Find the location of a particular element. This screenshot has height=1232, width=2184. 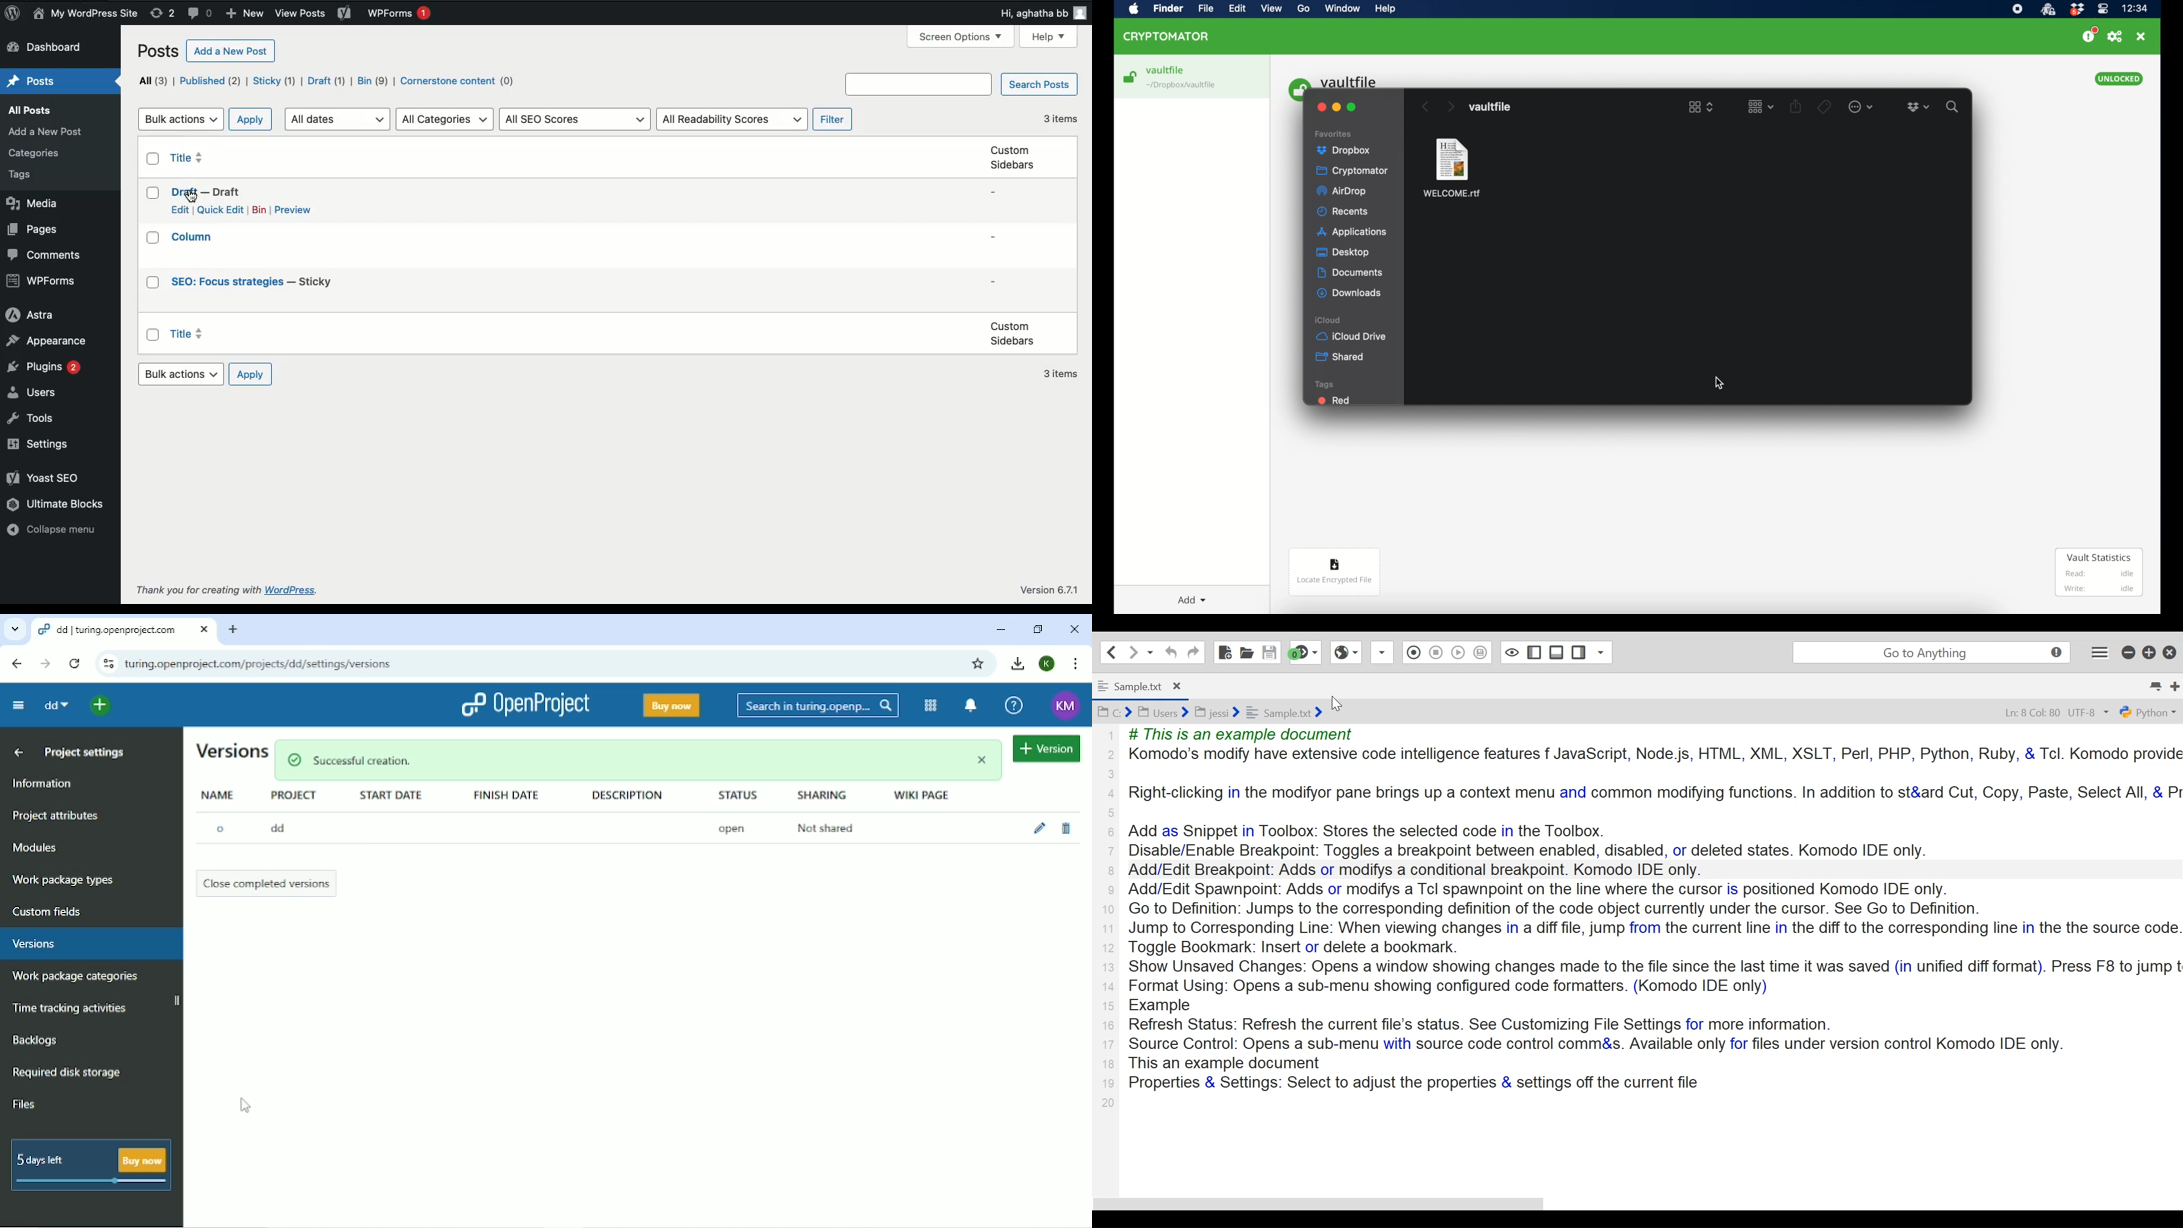

recents is located at coordinates (1343, 211).